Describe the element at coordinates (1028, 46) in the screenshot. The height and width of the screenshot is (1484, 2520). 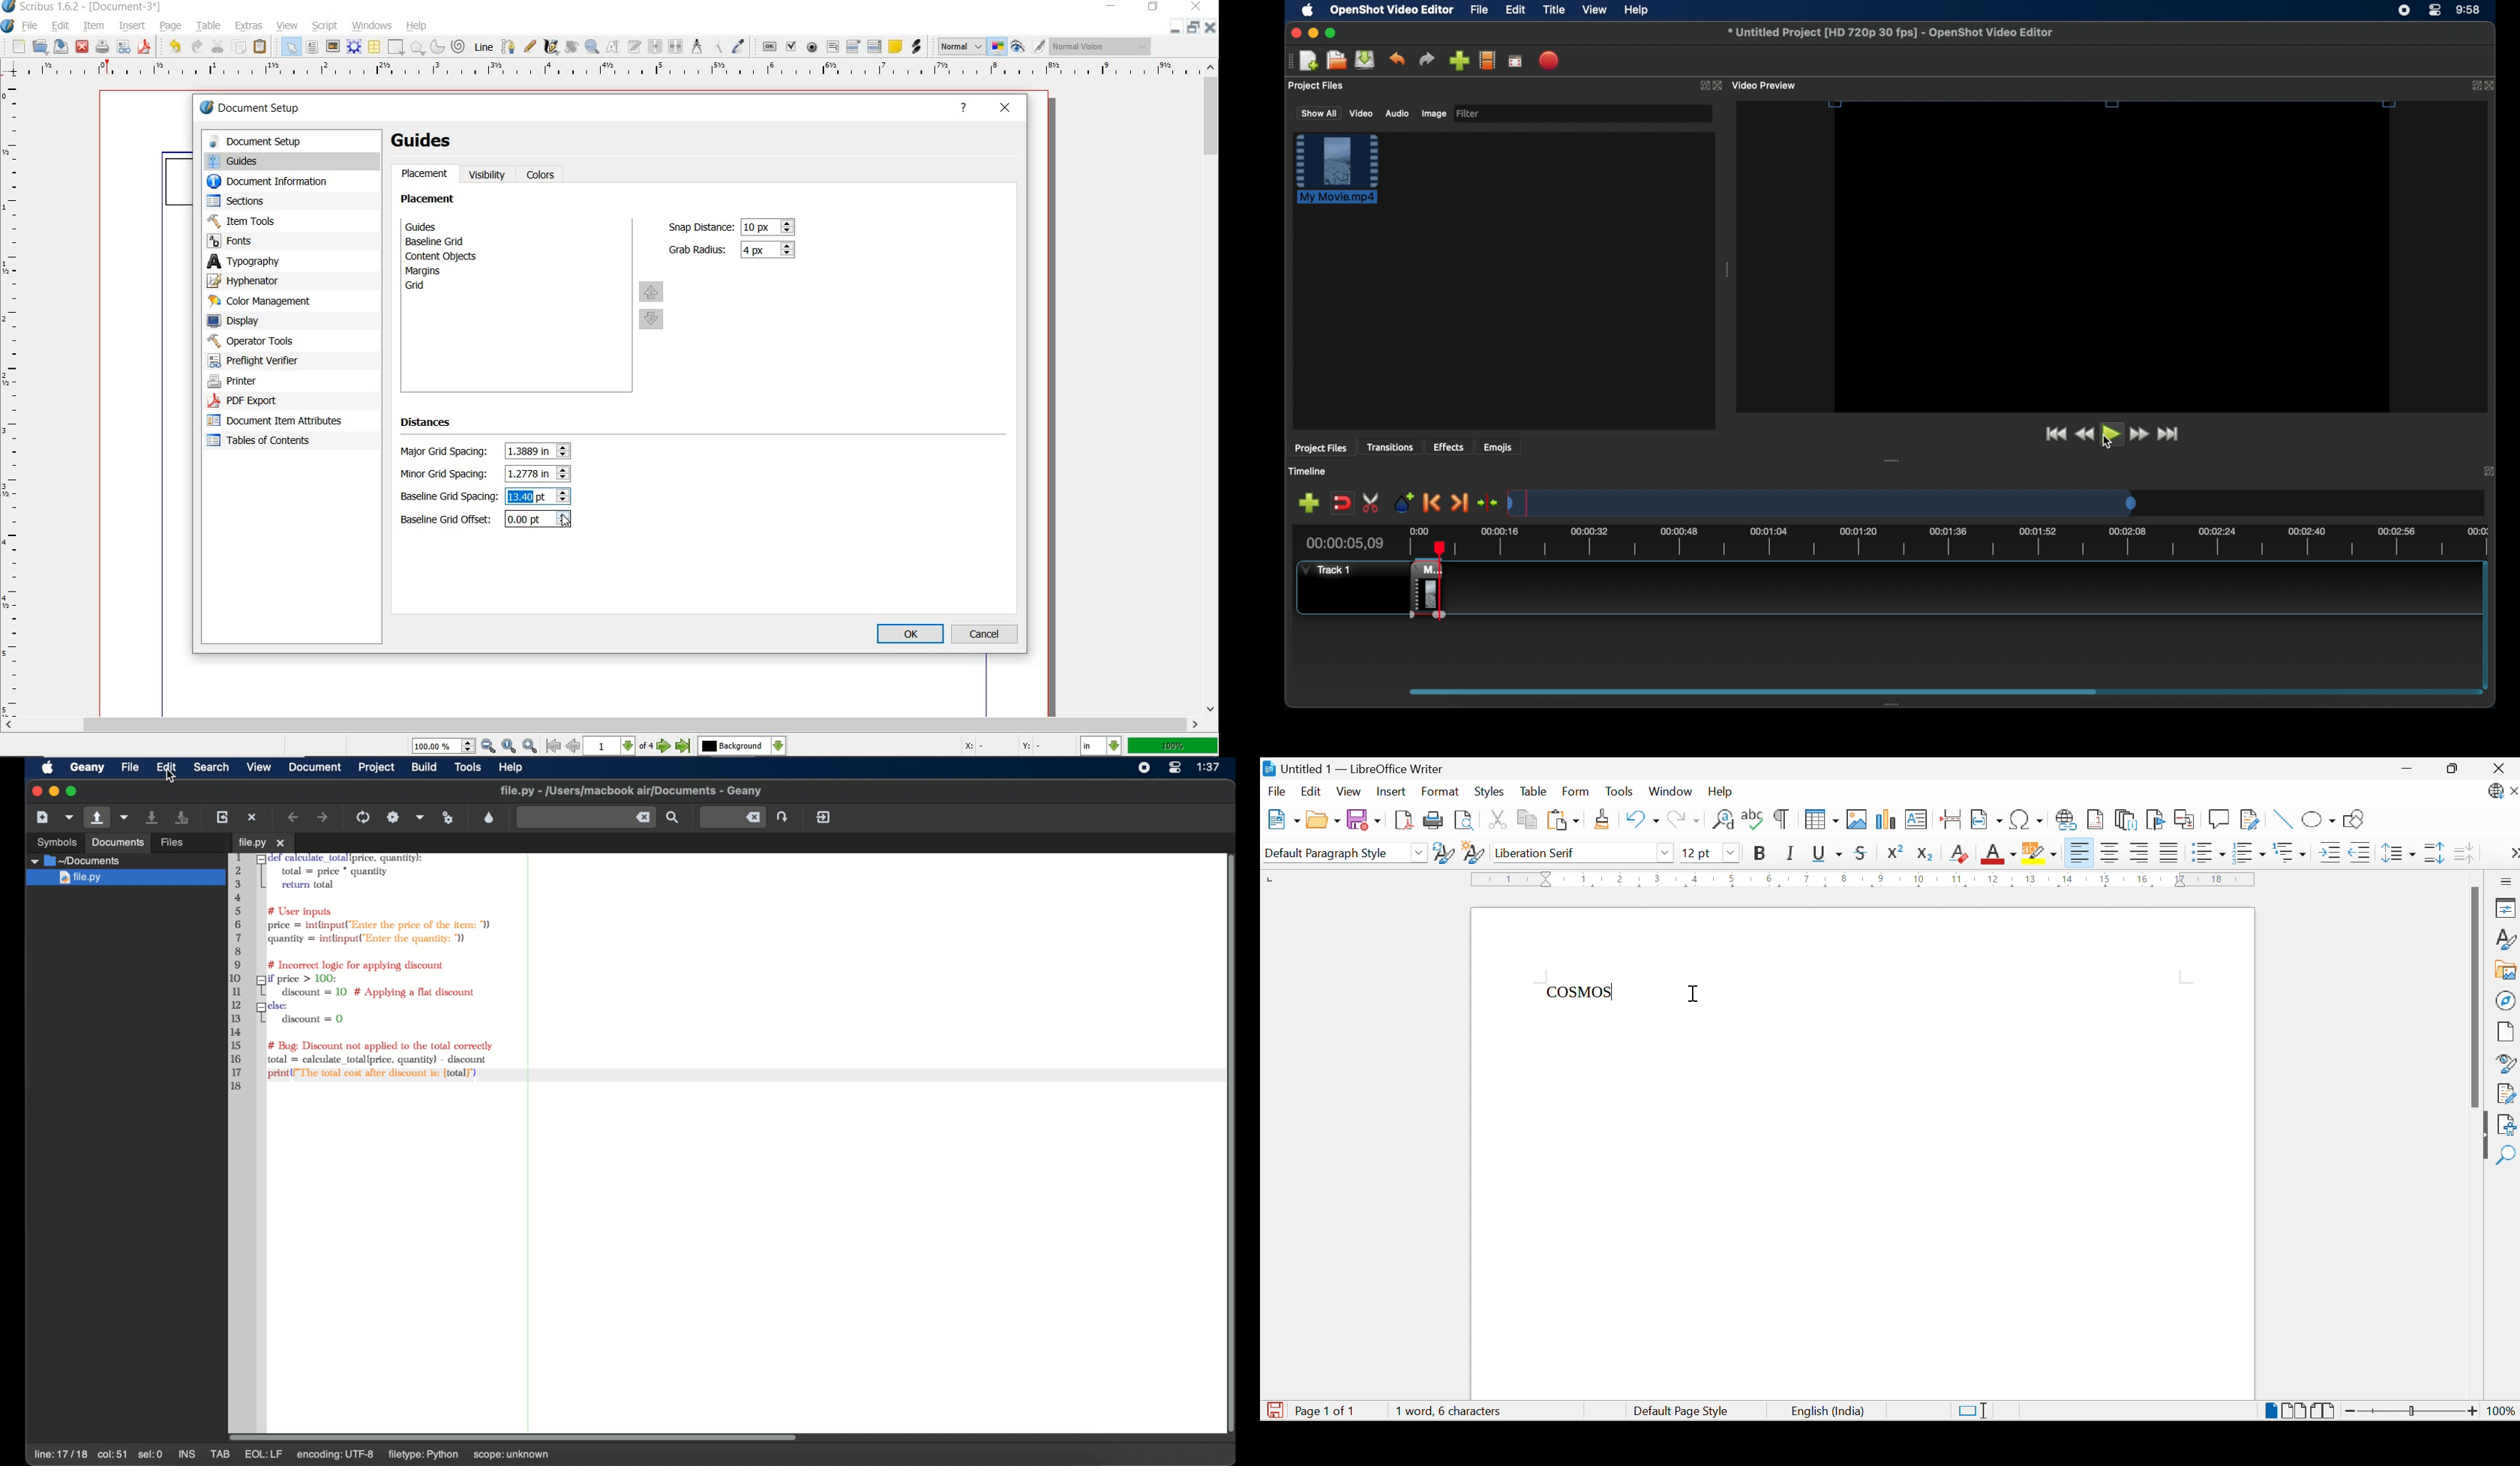
I see `preview mode` at that location.